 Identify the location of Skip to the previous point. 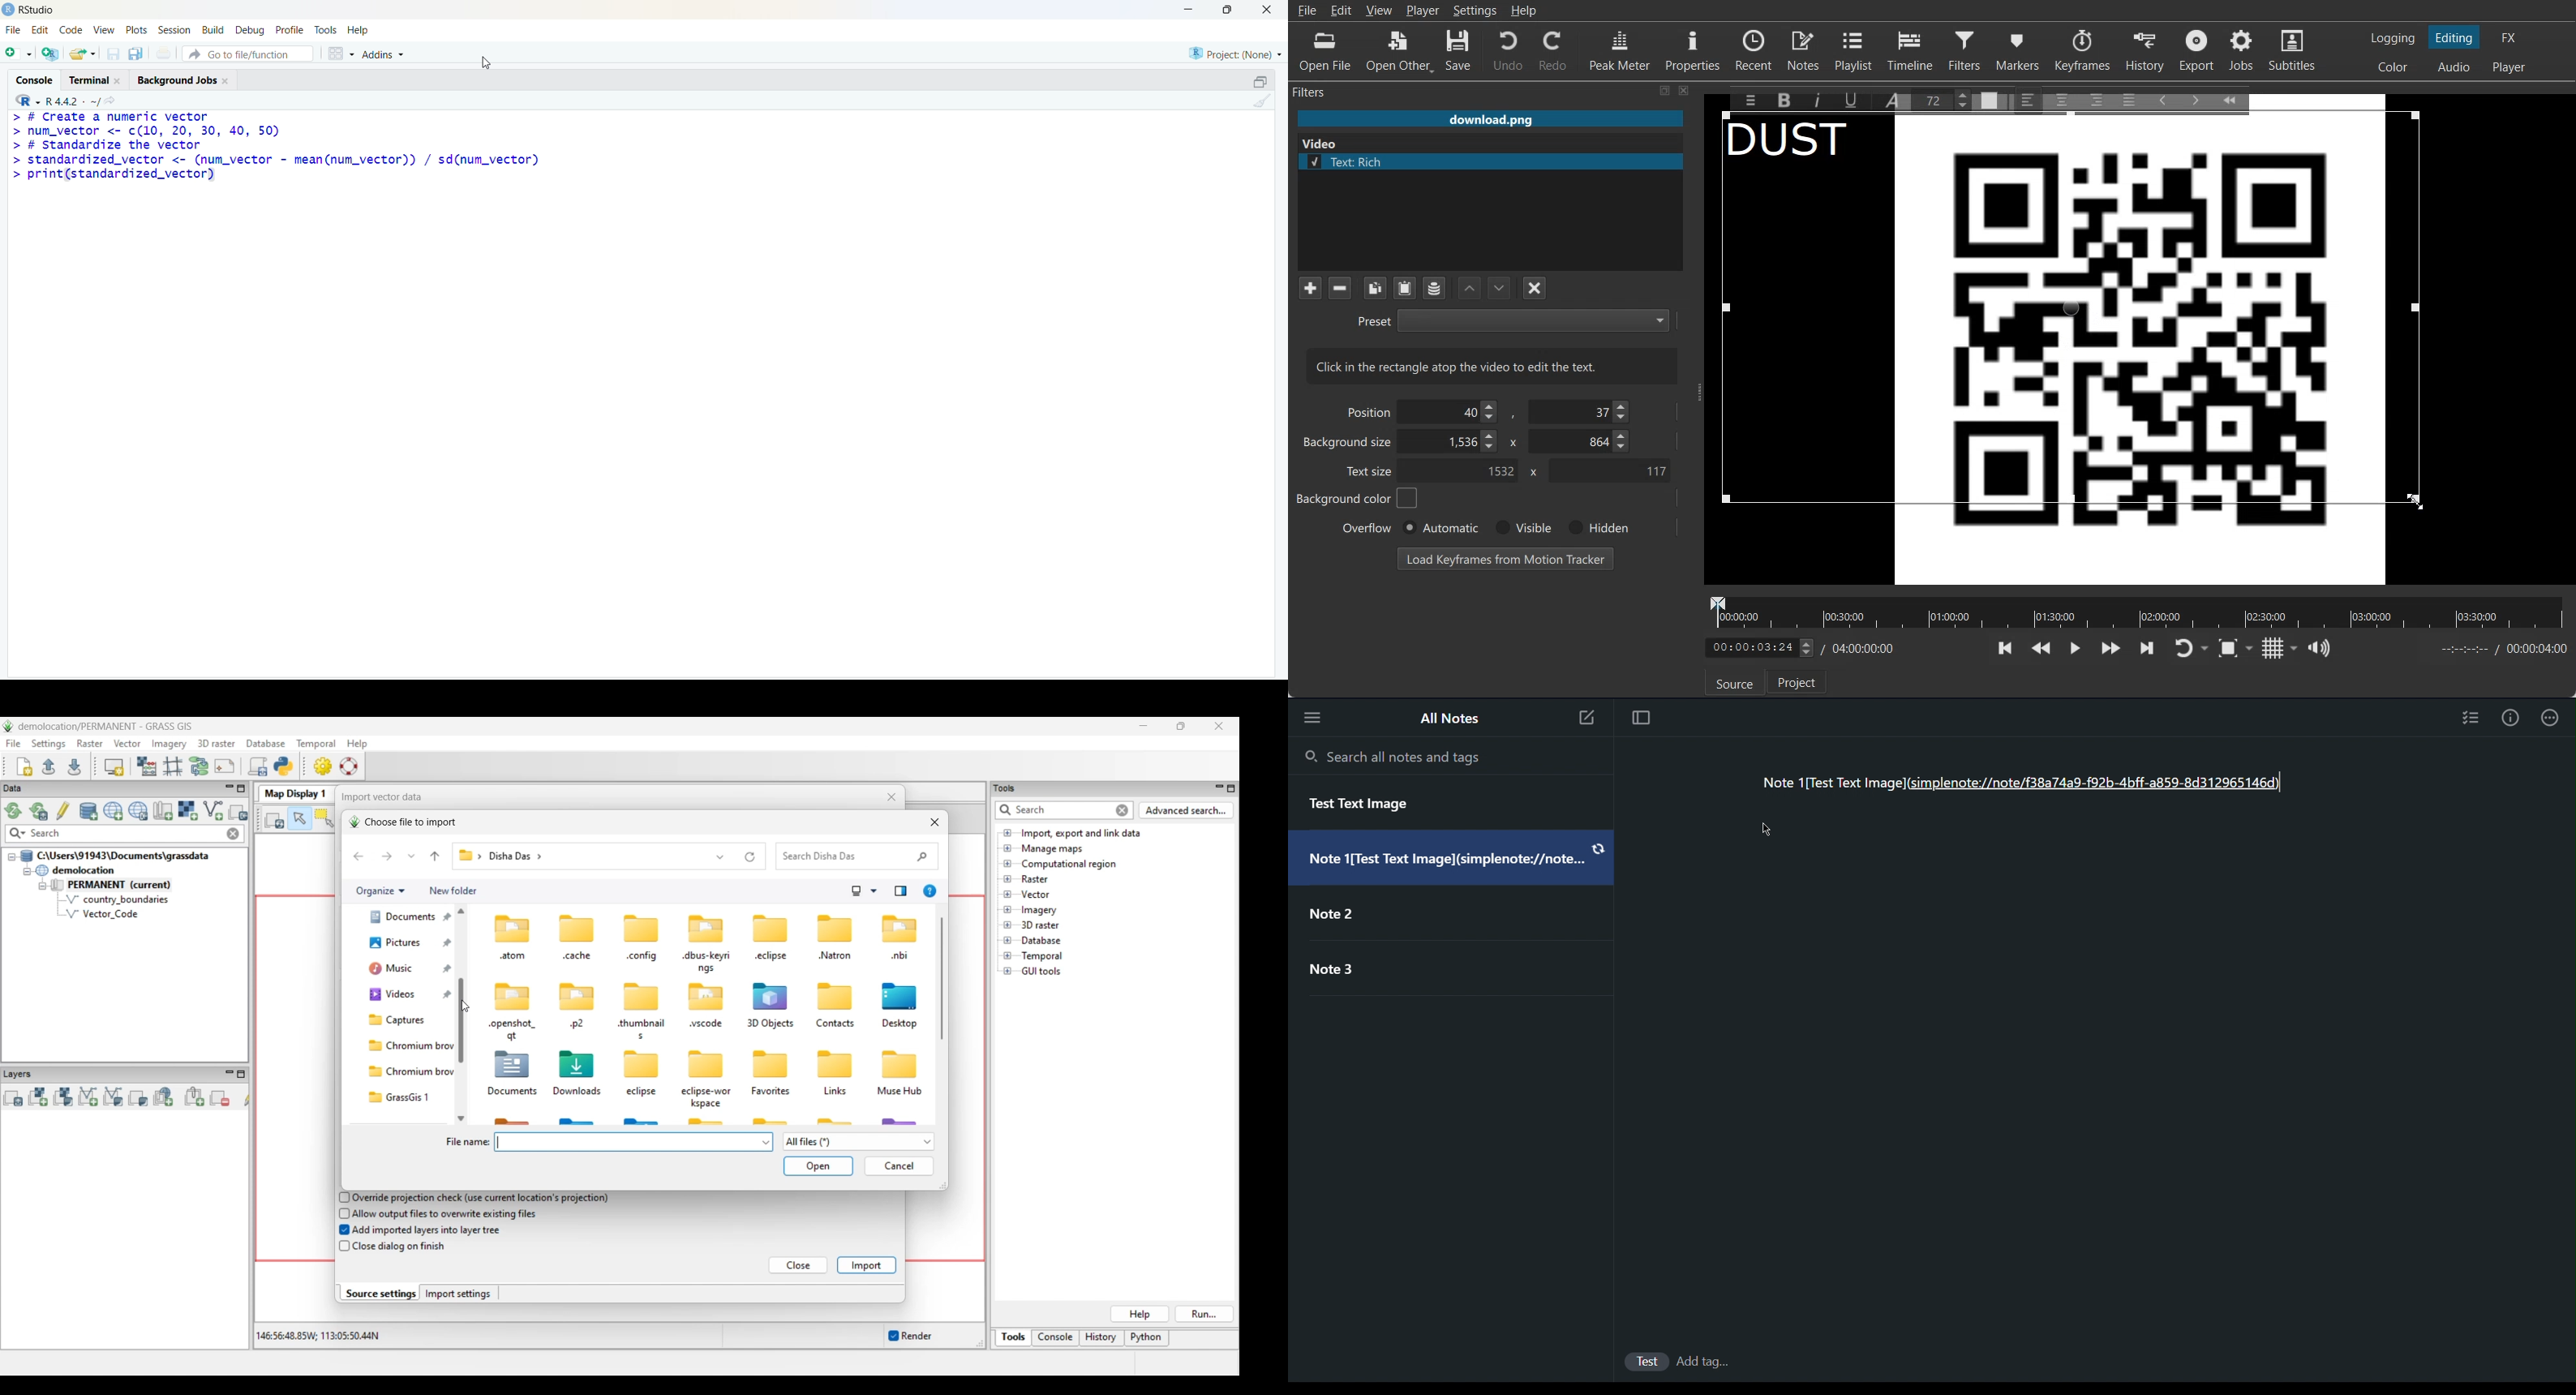
(2006, 647).